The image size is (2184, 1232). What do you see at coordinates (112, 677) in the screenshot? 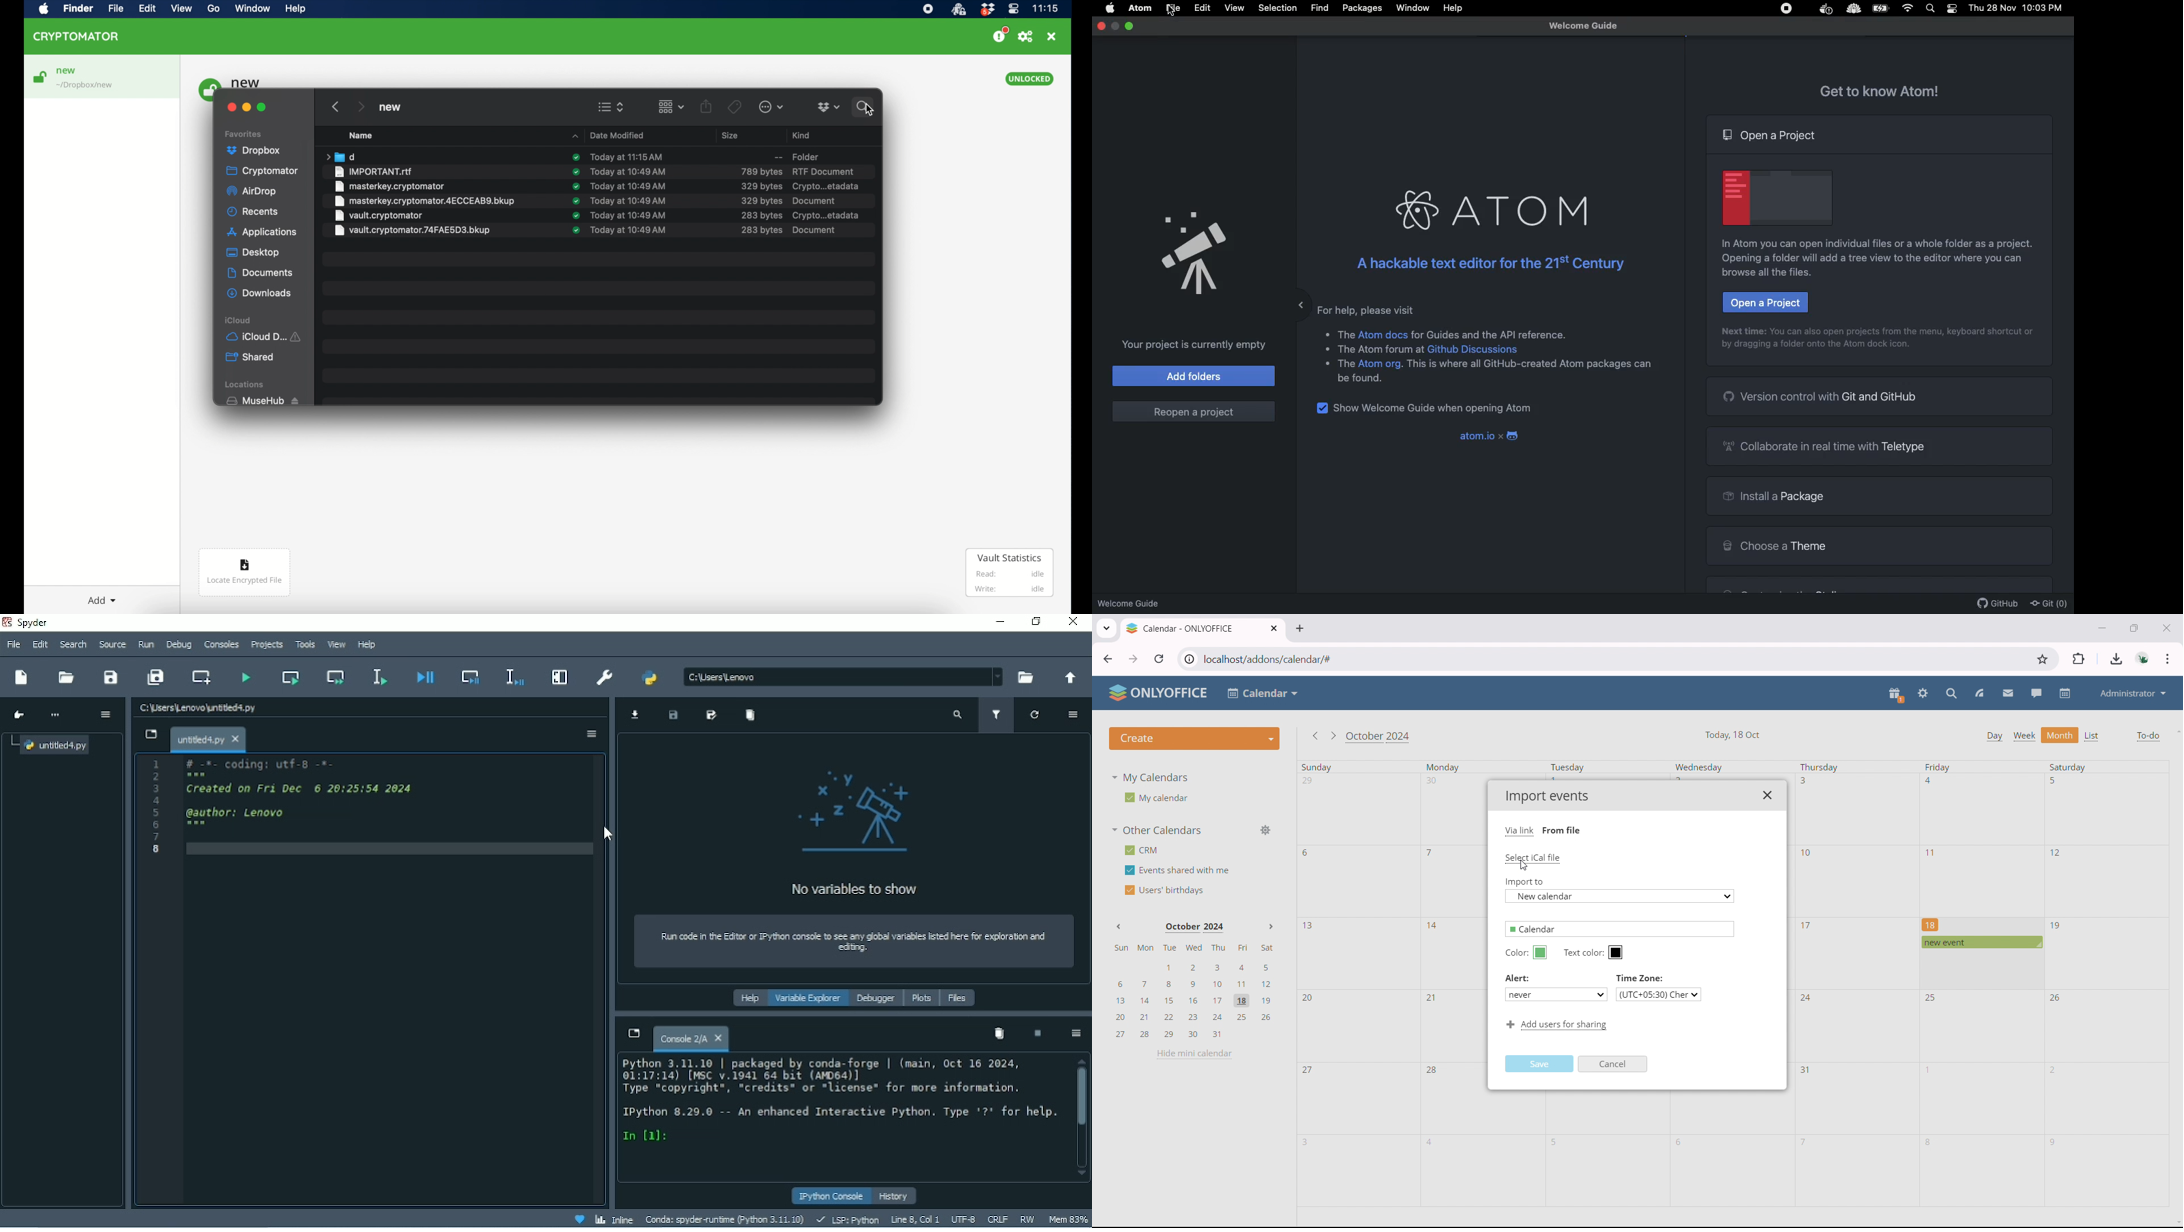
I see `Save file` at bounding box center [112, 677].